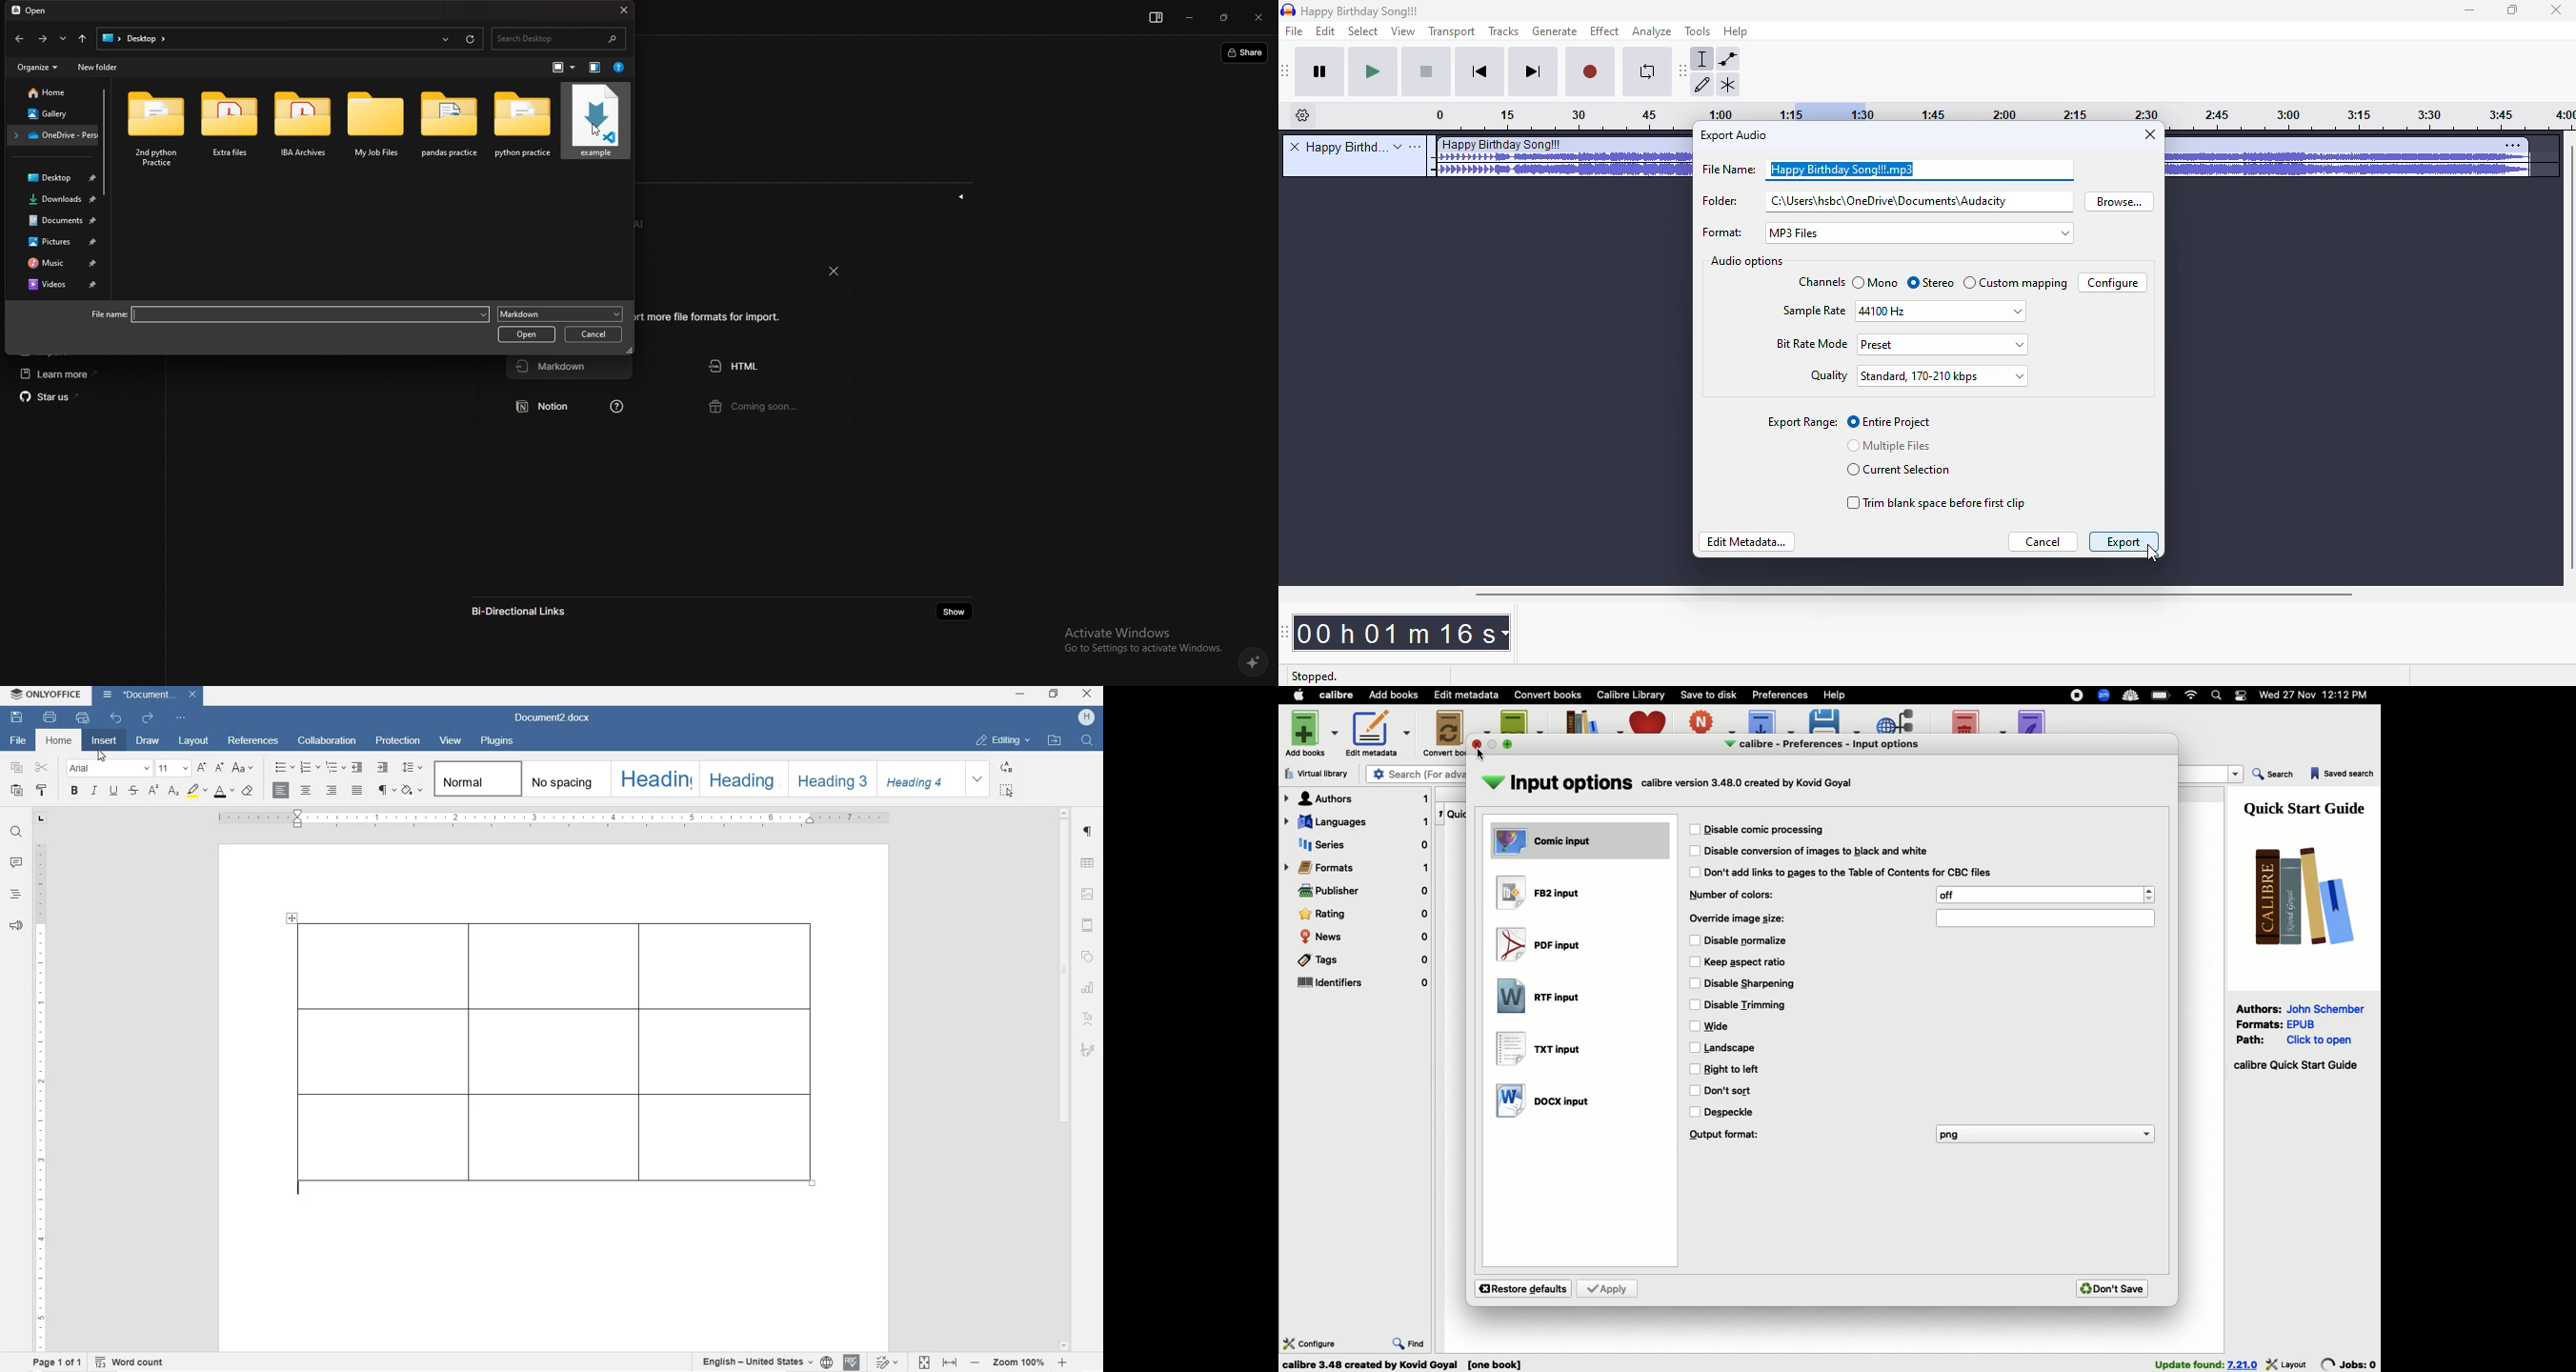  What do you see at coordinates (17, 718) in the screenshot?
I see `save` at bounding box center [17, 718].